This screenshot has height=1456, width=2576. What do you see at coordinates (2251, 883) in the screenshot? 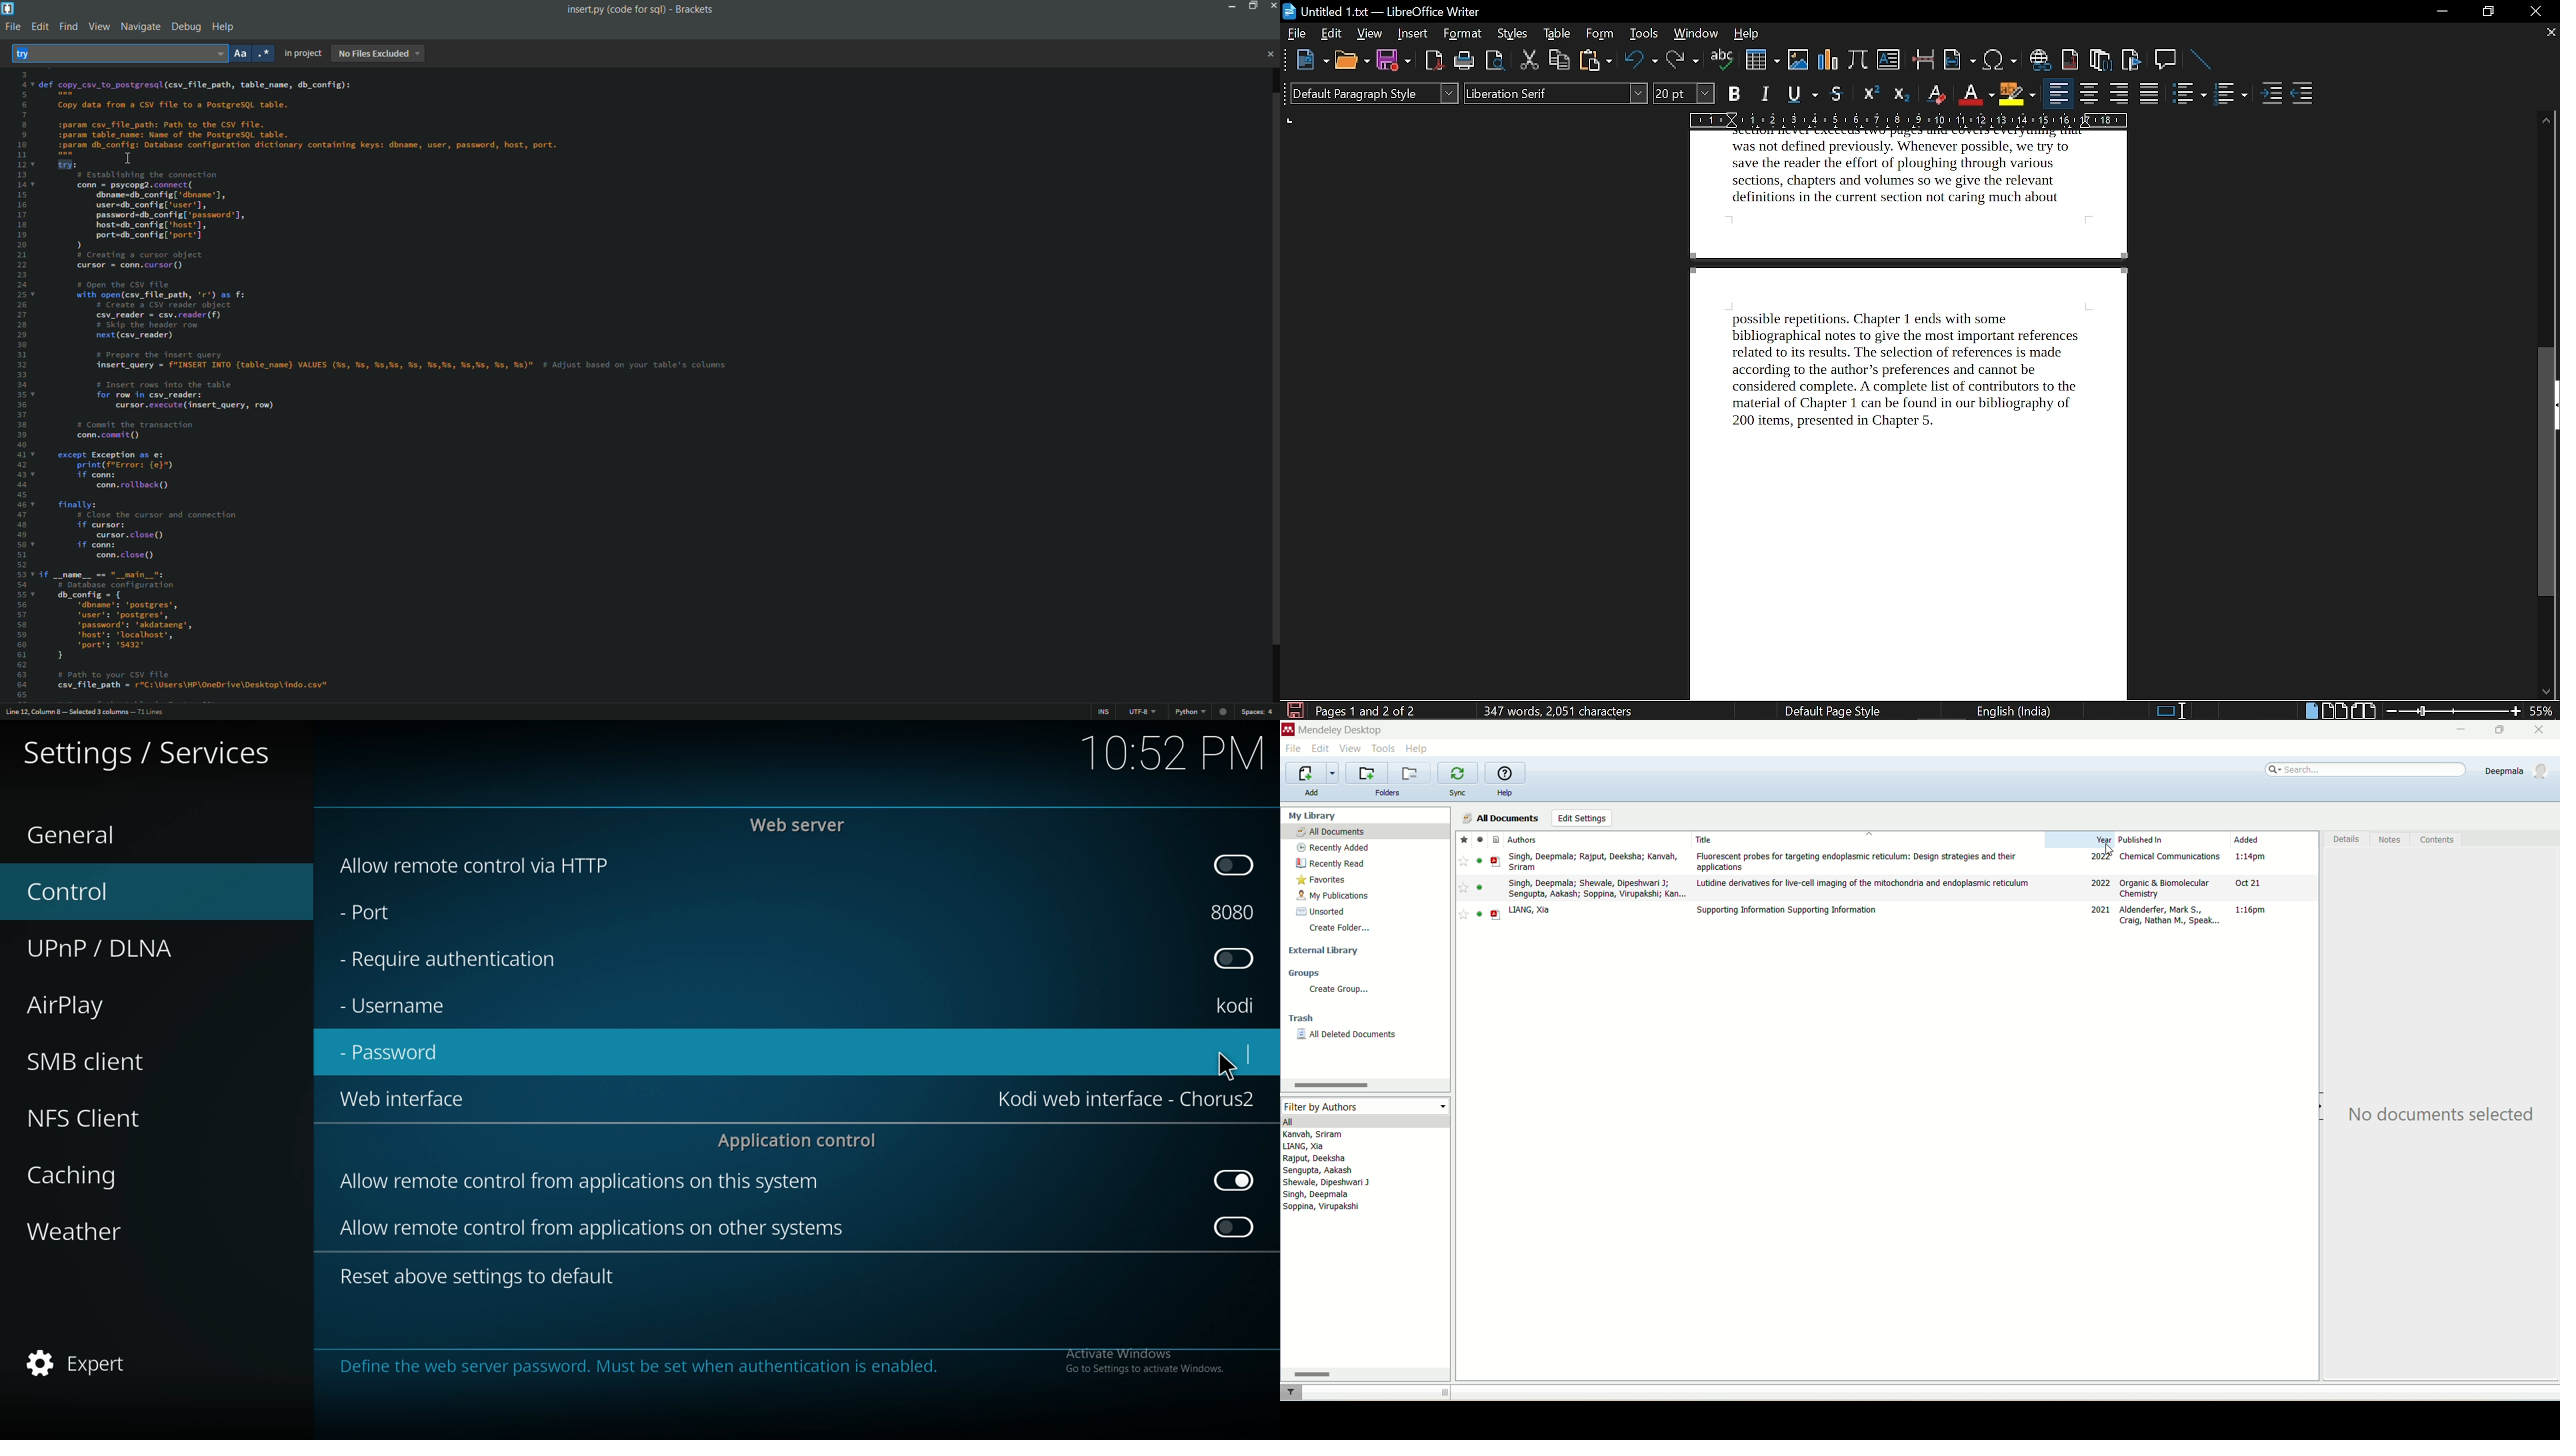
I see `Oct 21` at bounding box center [2251, 883].